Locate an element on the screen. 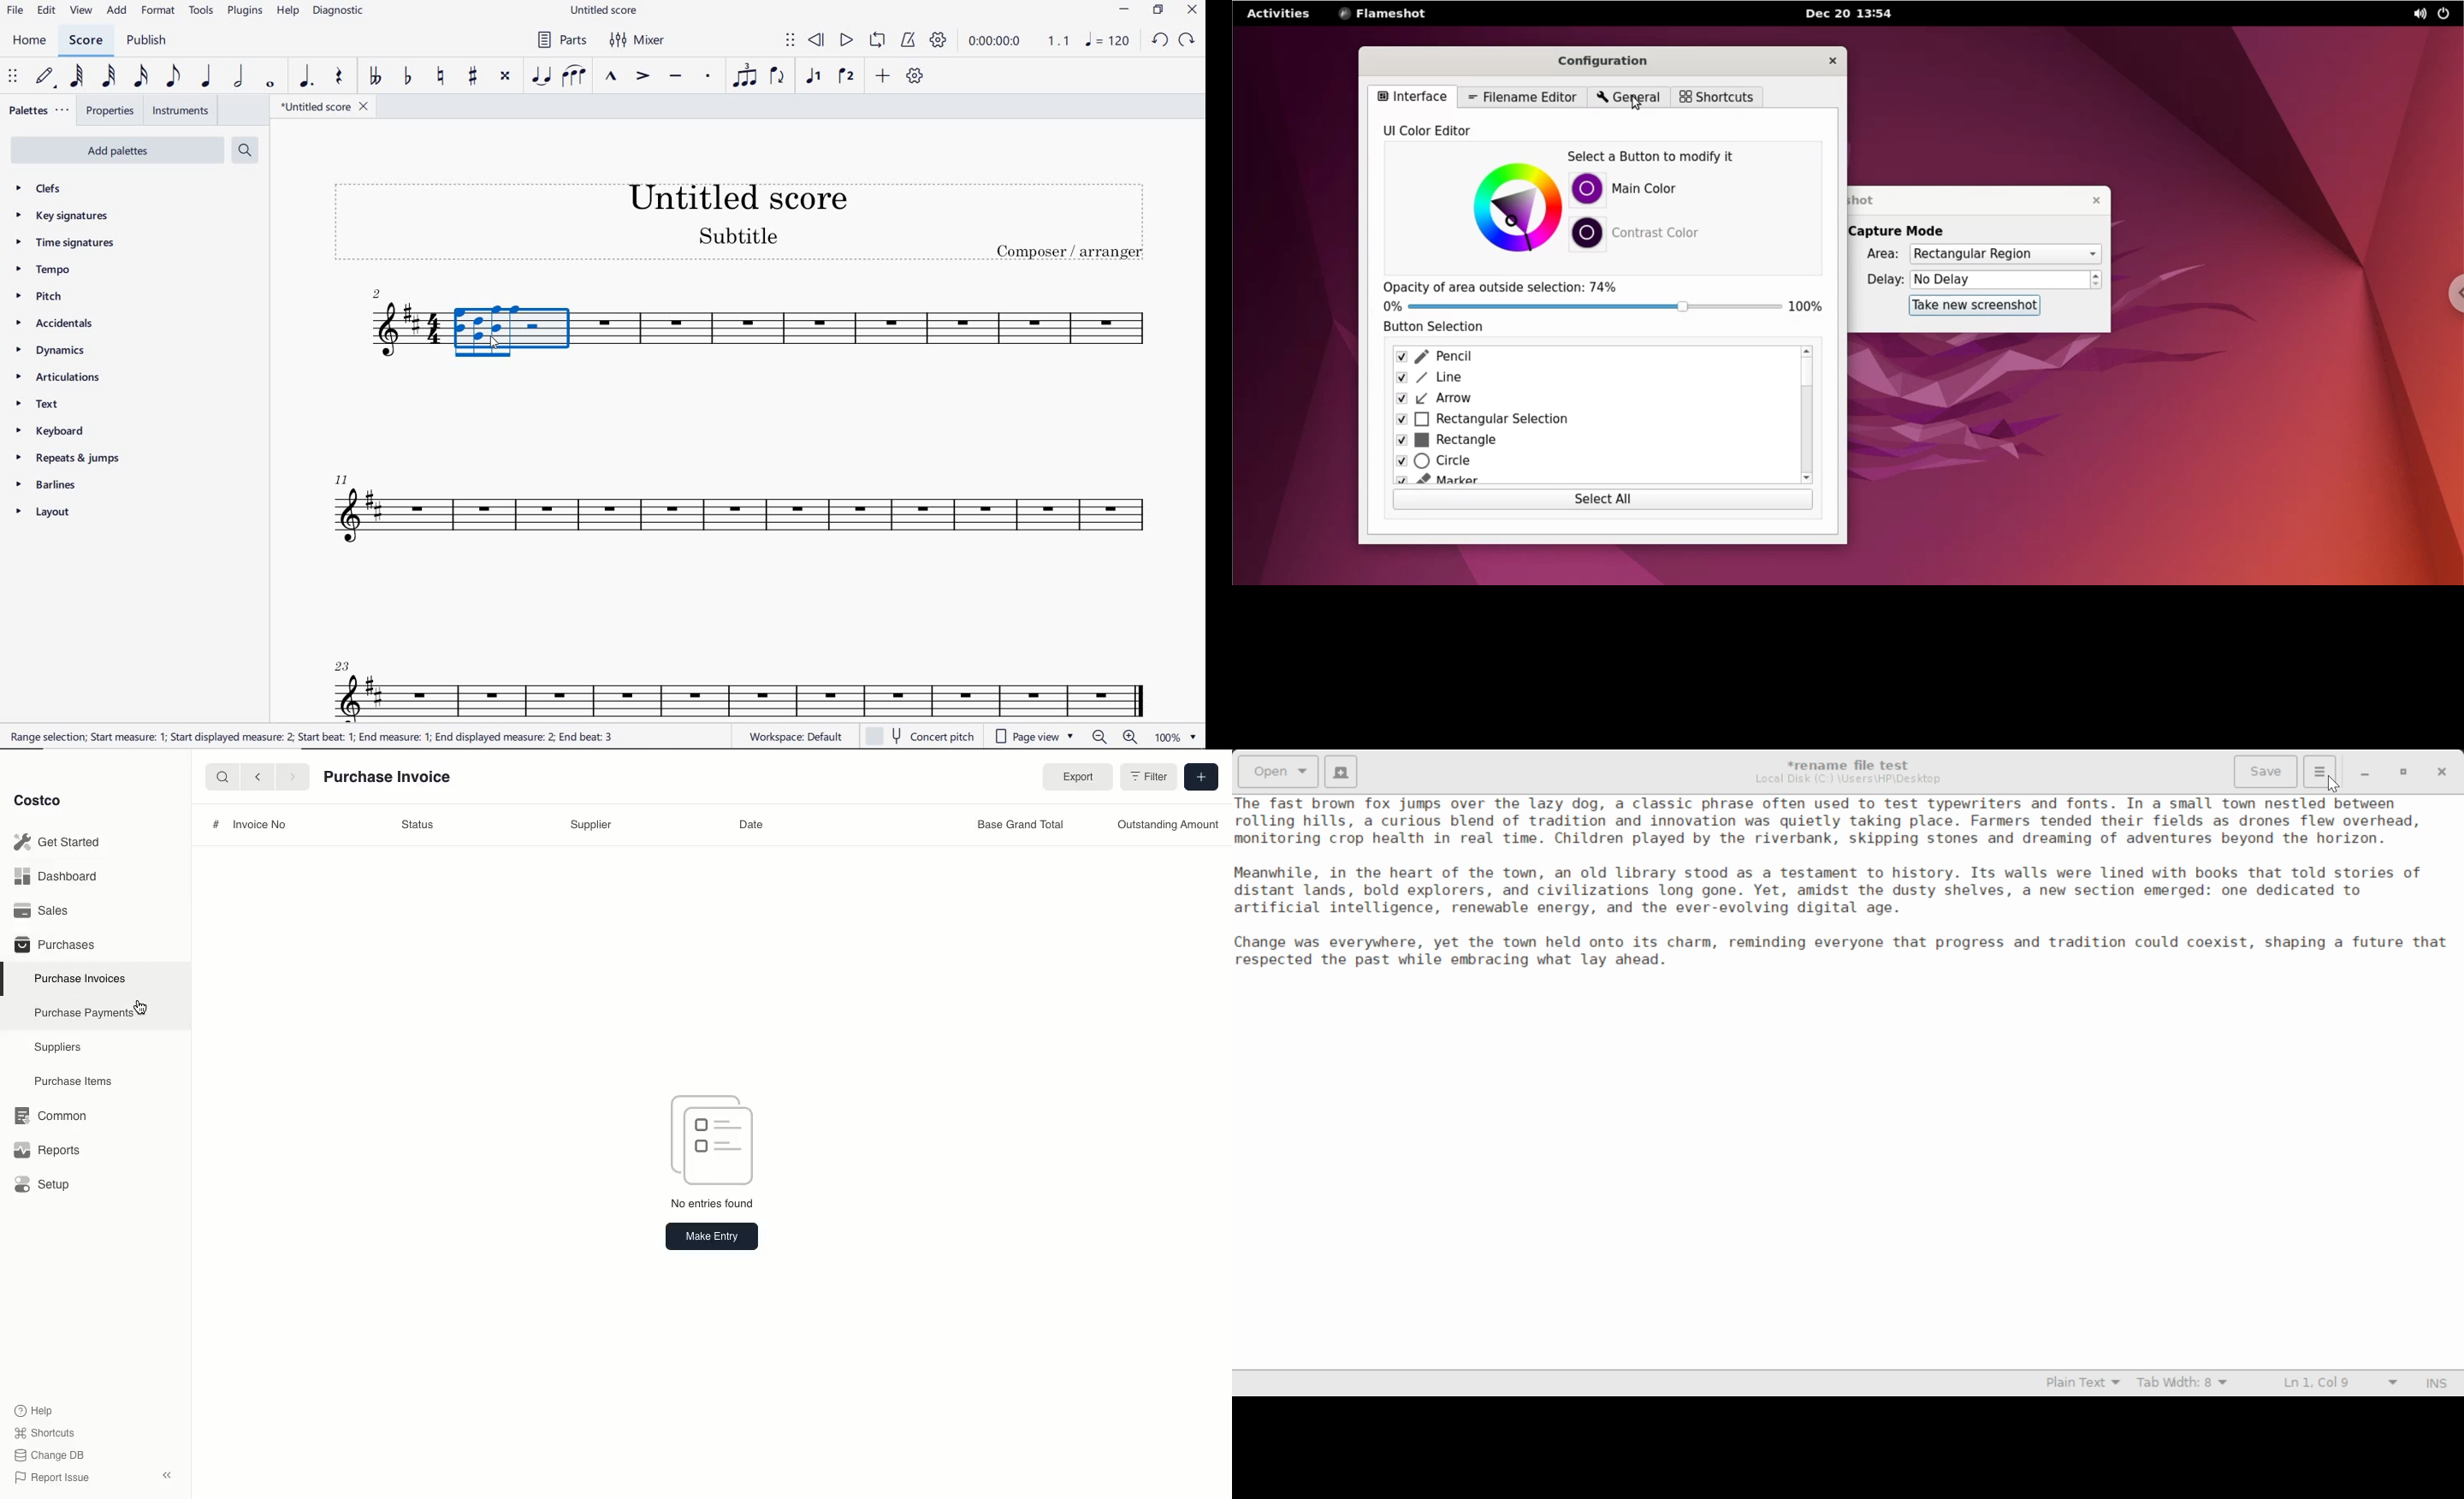 The height and width of the screenshot is (1512, 2464). ADD PALETTES is located at coordinates (116, 149).